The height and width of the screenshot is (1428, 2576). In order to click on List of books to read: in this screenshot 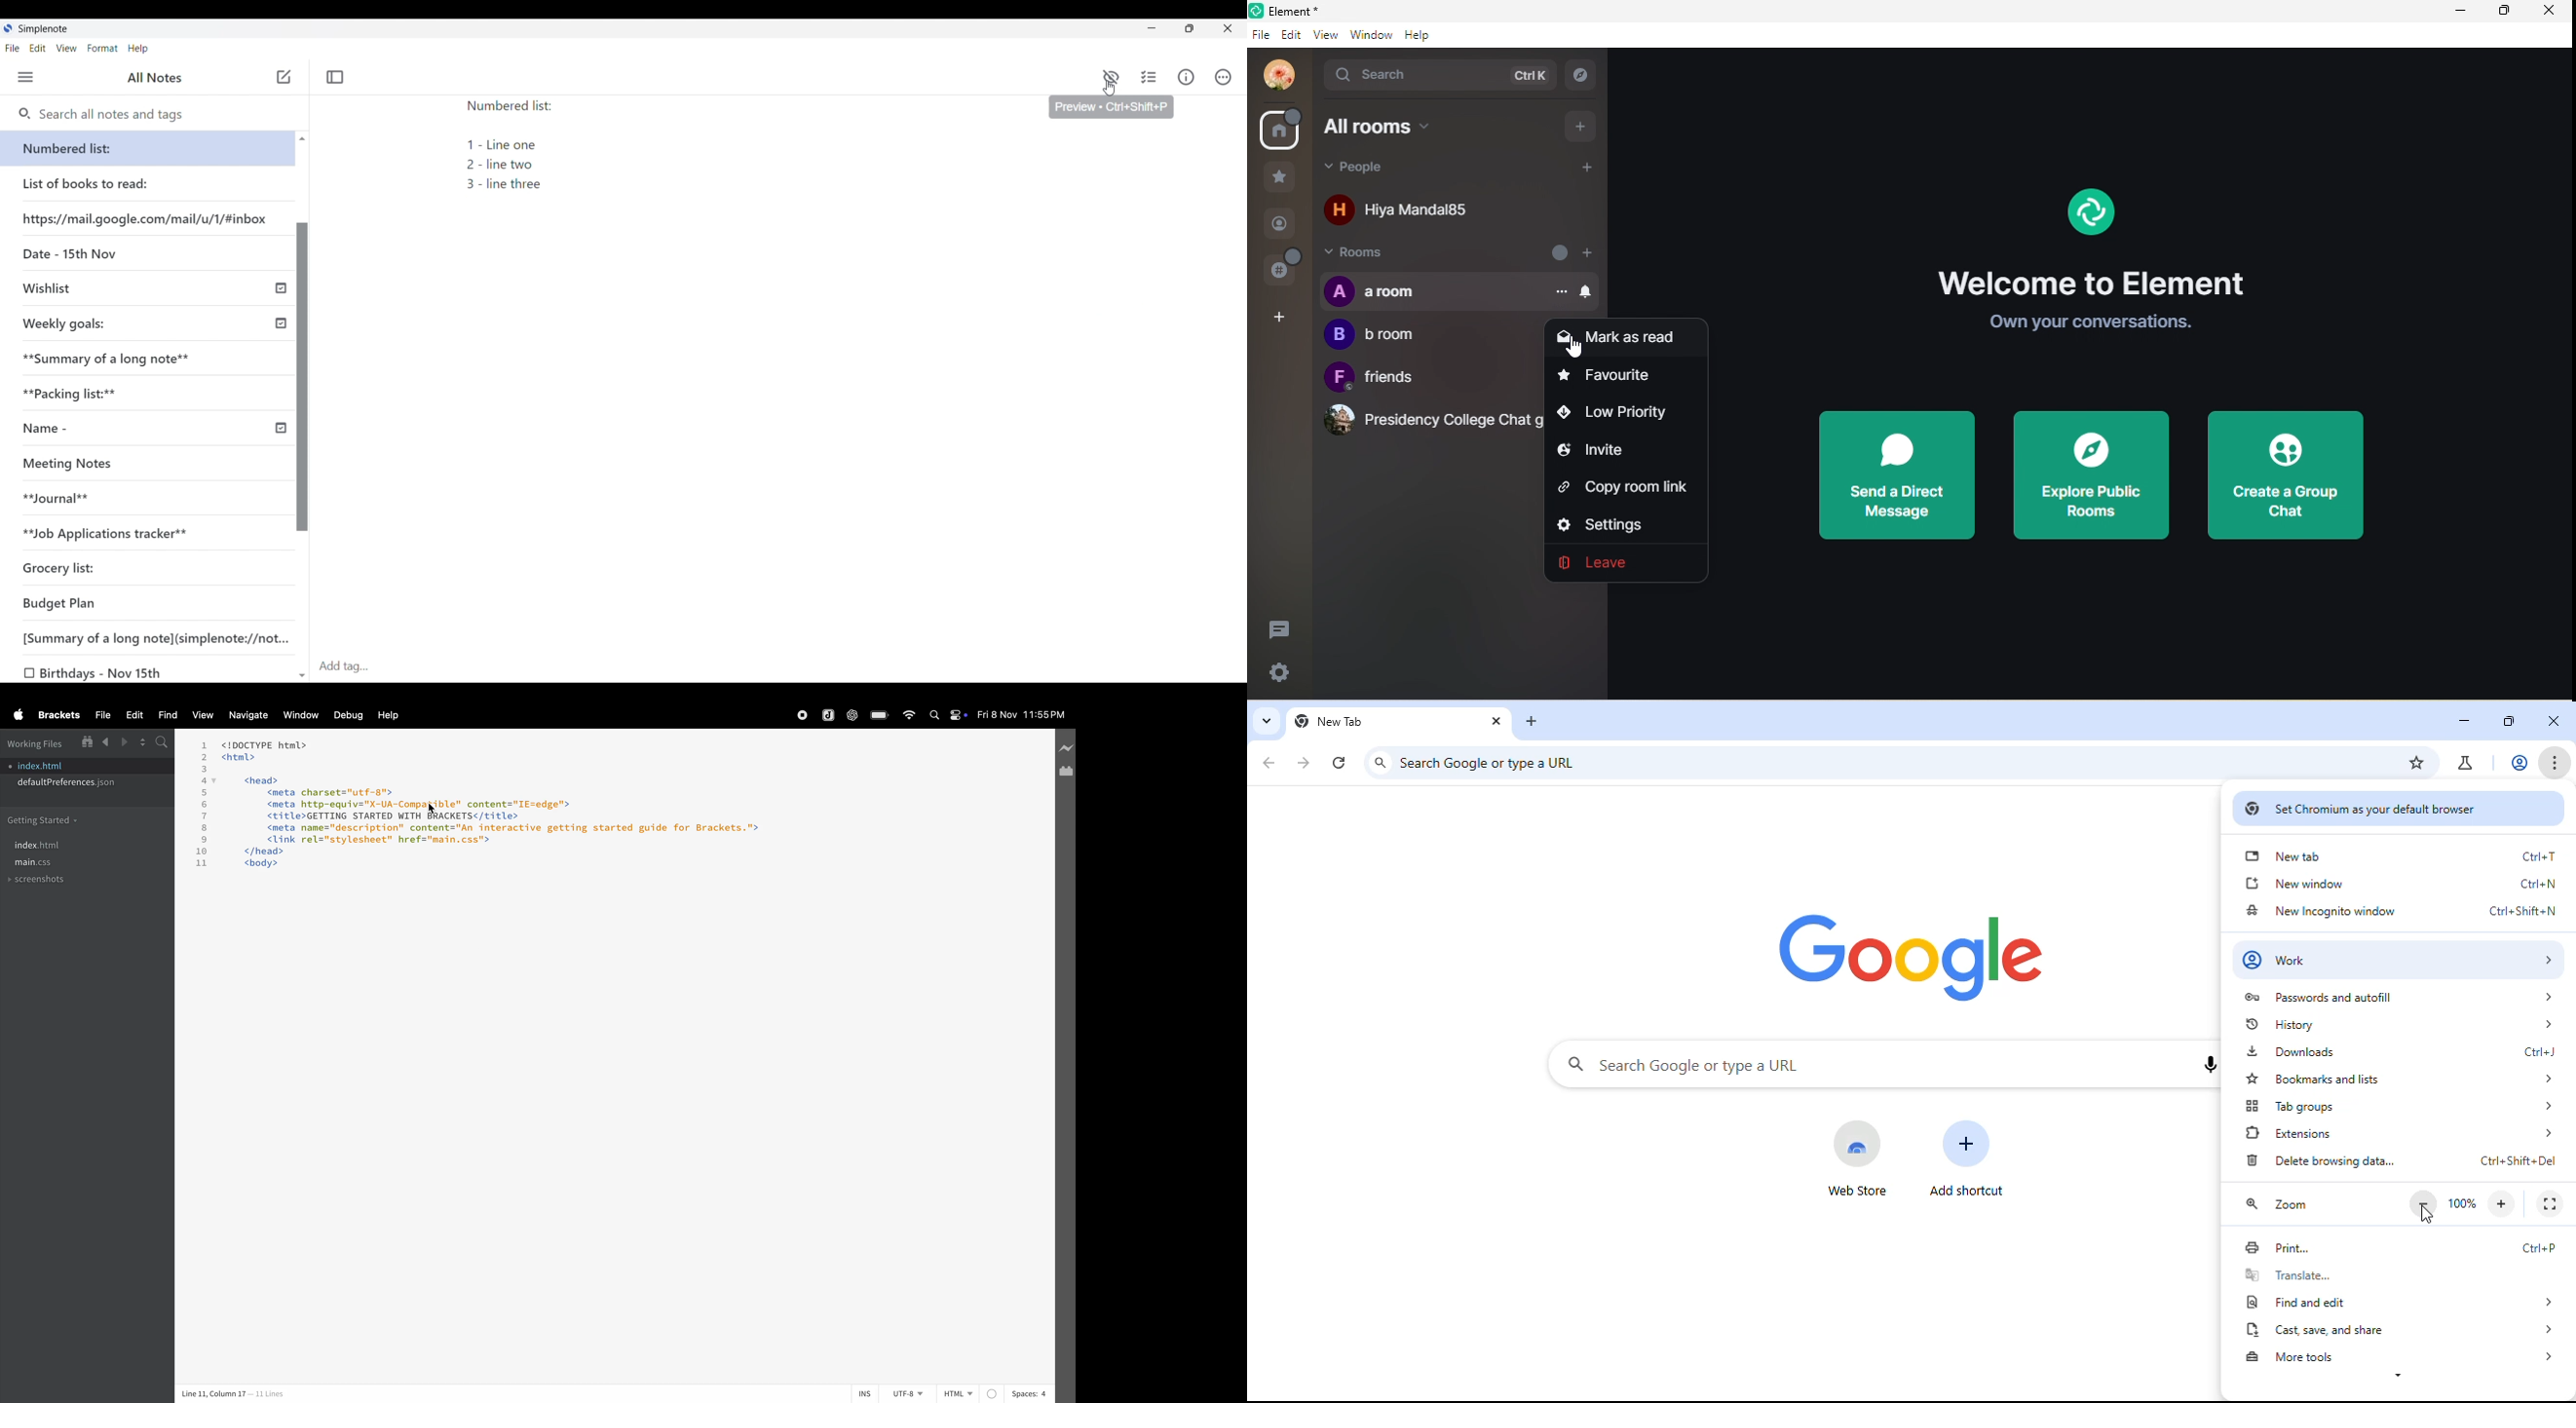, I will do `click(98, 184)`.